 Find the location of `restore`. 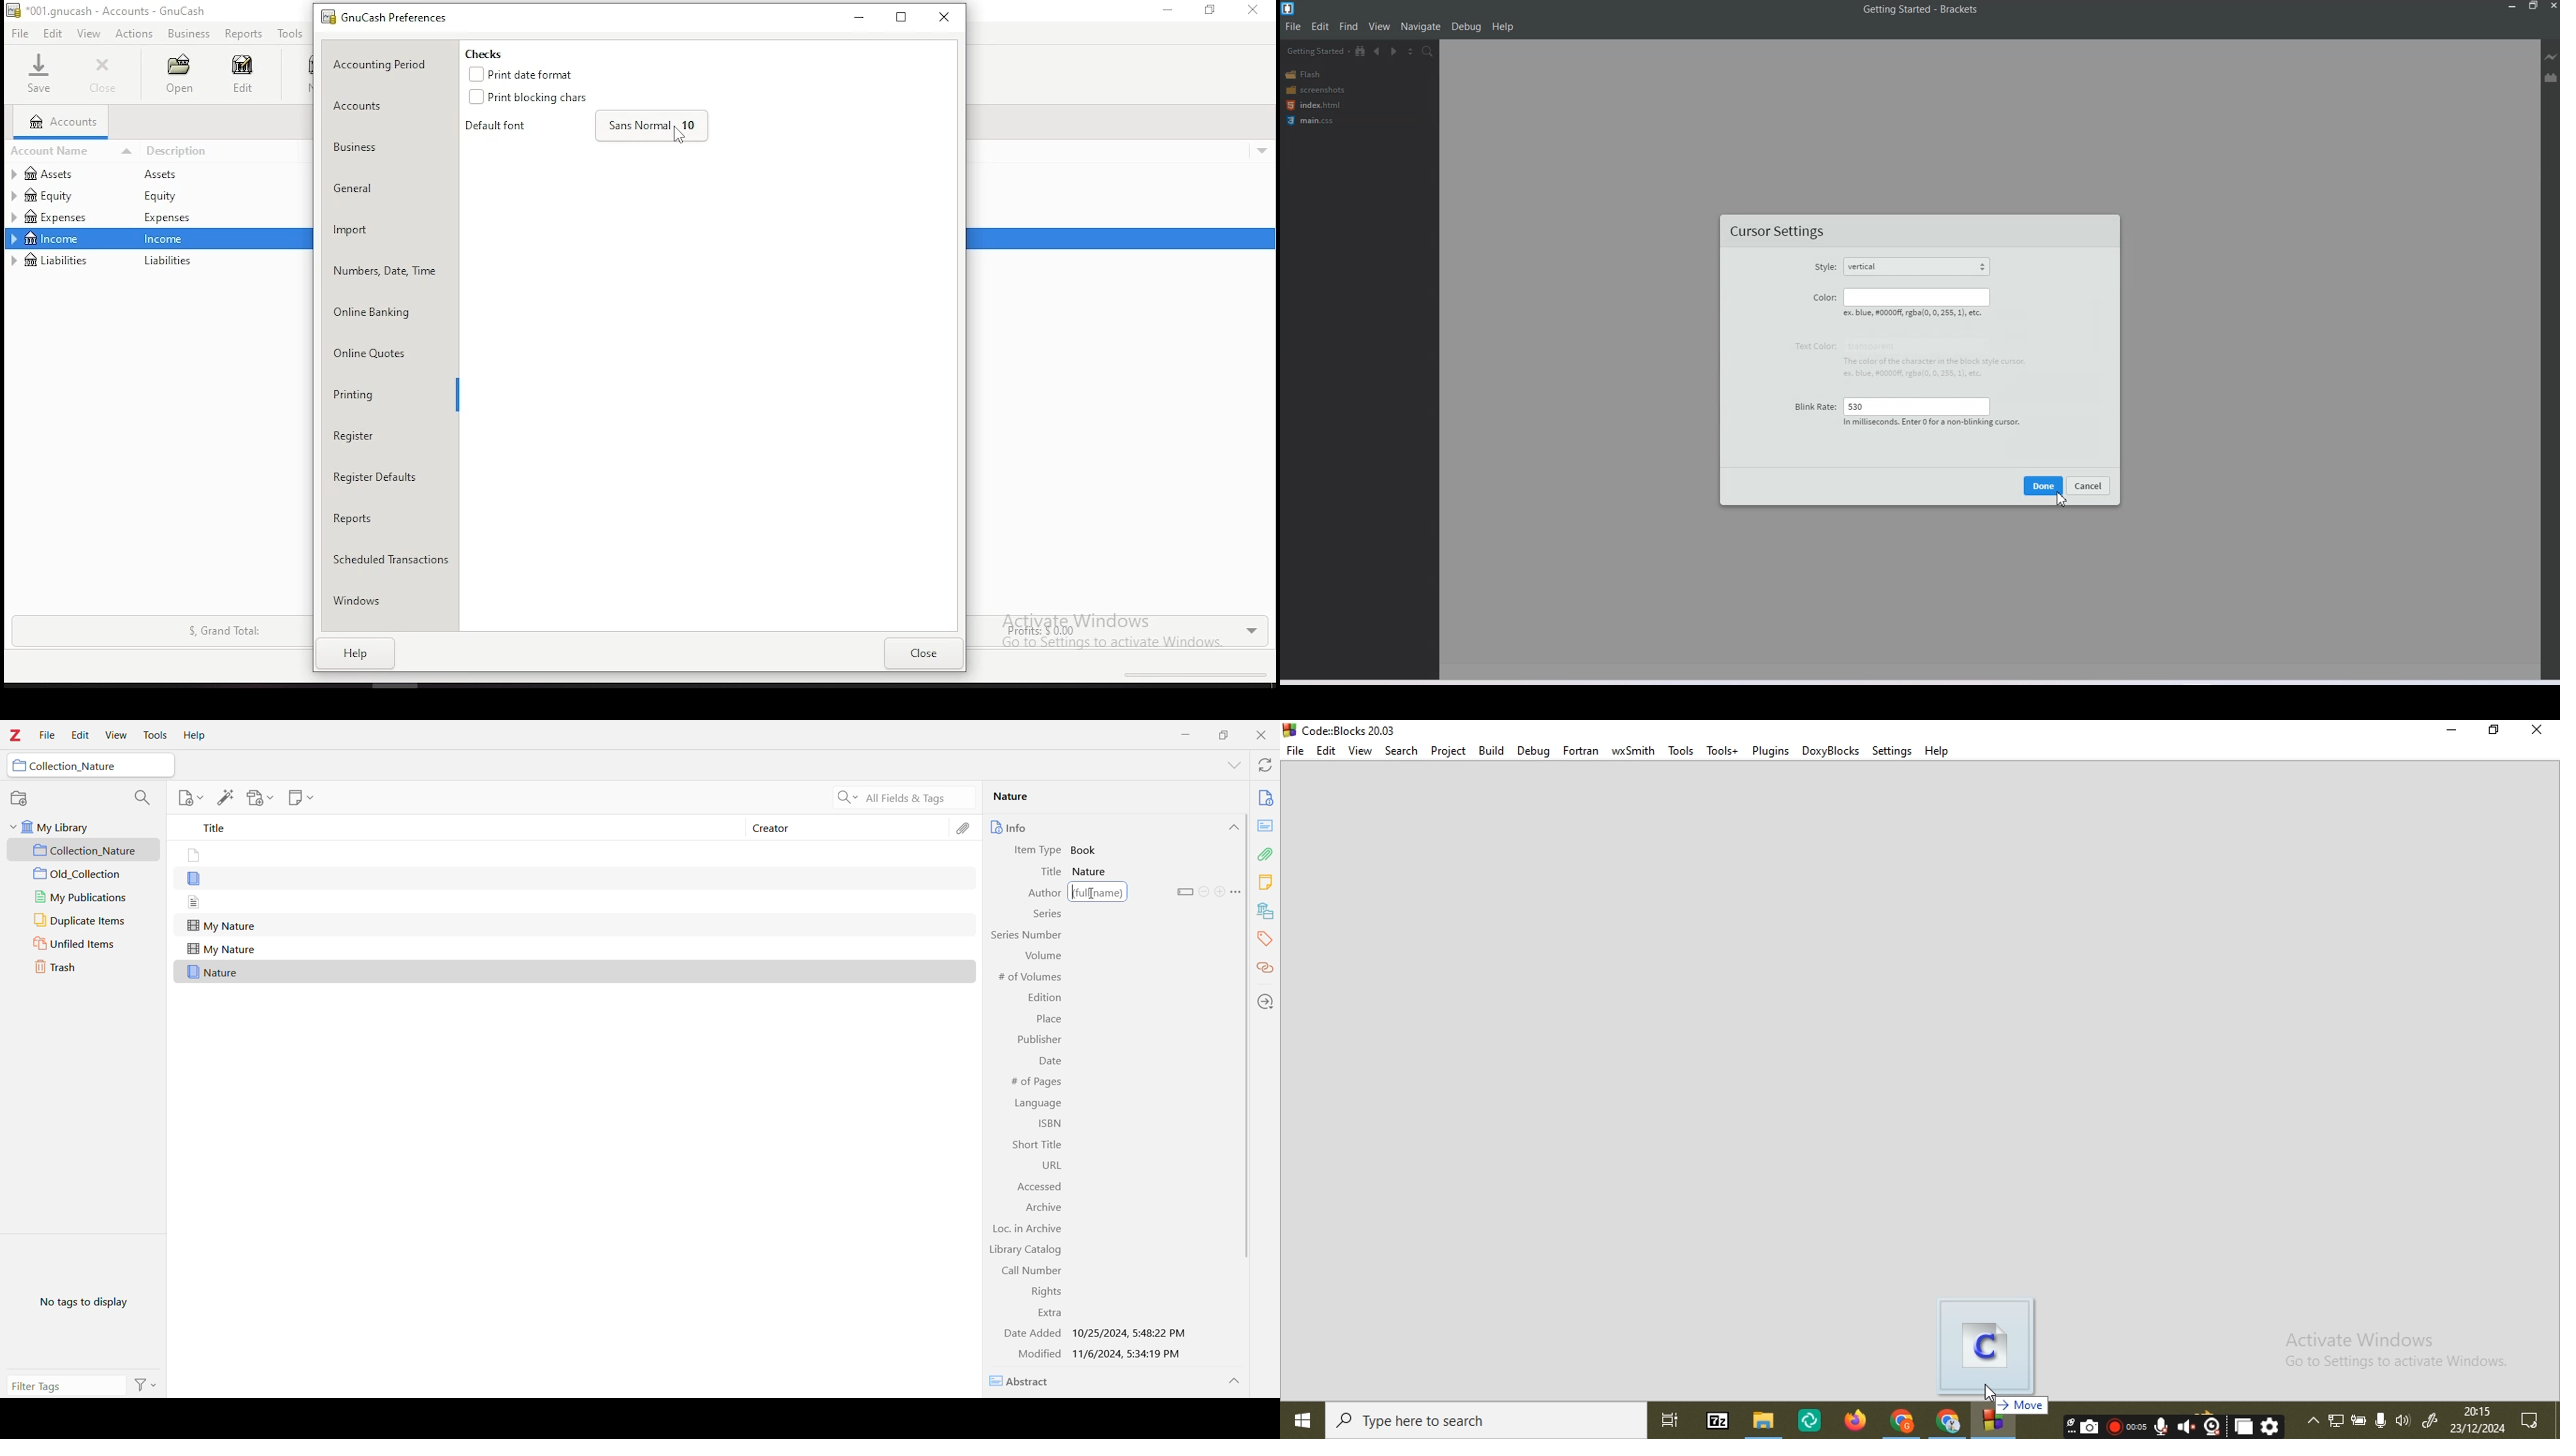

restore is located at coordinates (902, 17).